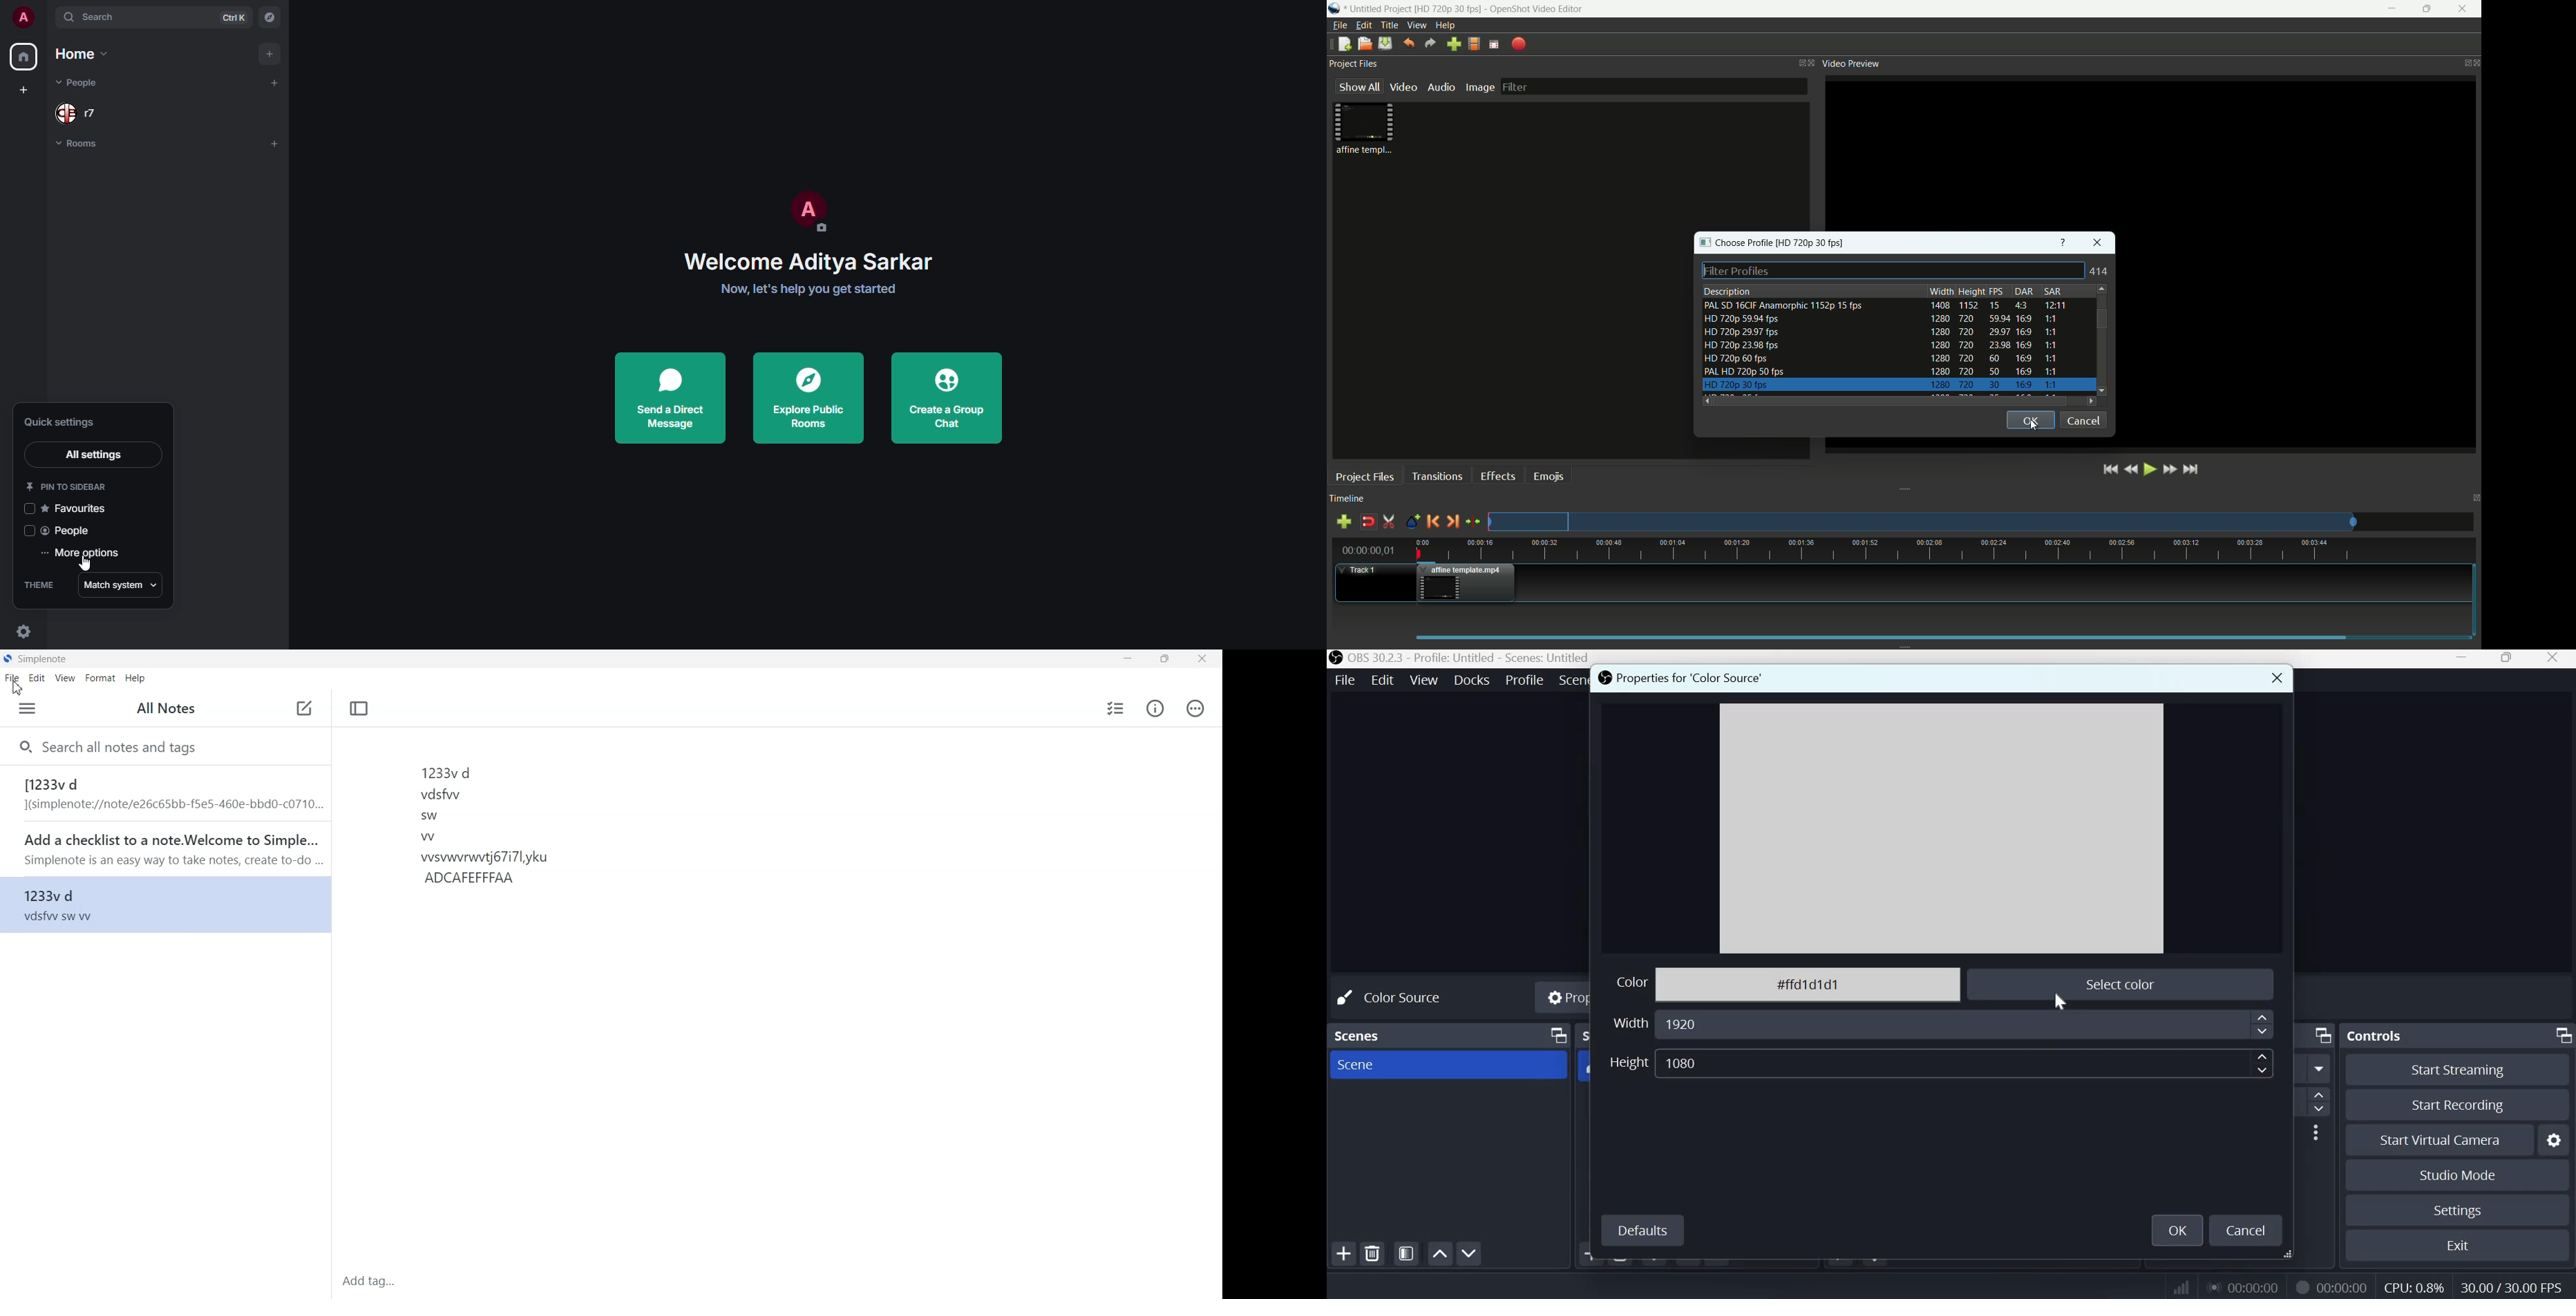 Image resolution: width=2576 pixels, height=1316 pixels. I want to click on Add tag..., so click(379, 1280).